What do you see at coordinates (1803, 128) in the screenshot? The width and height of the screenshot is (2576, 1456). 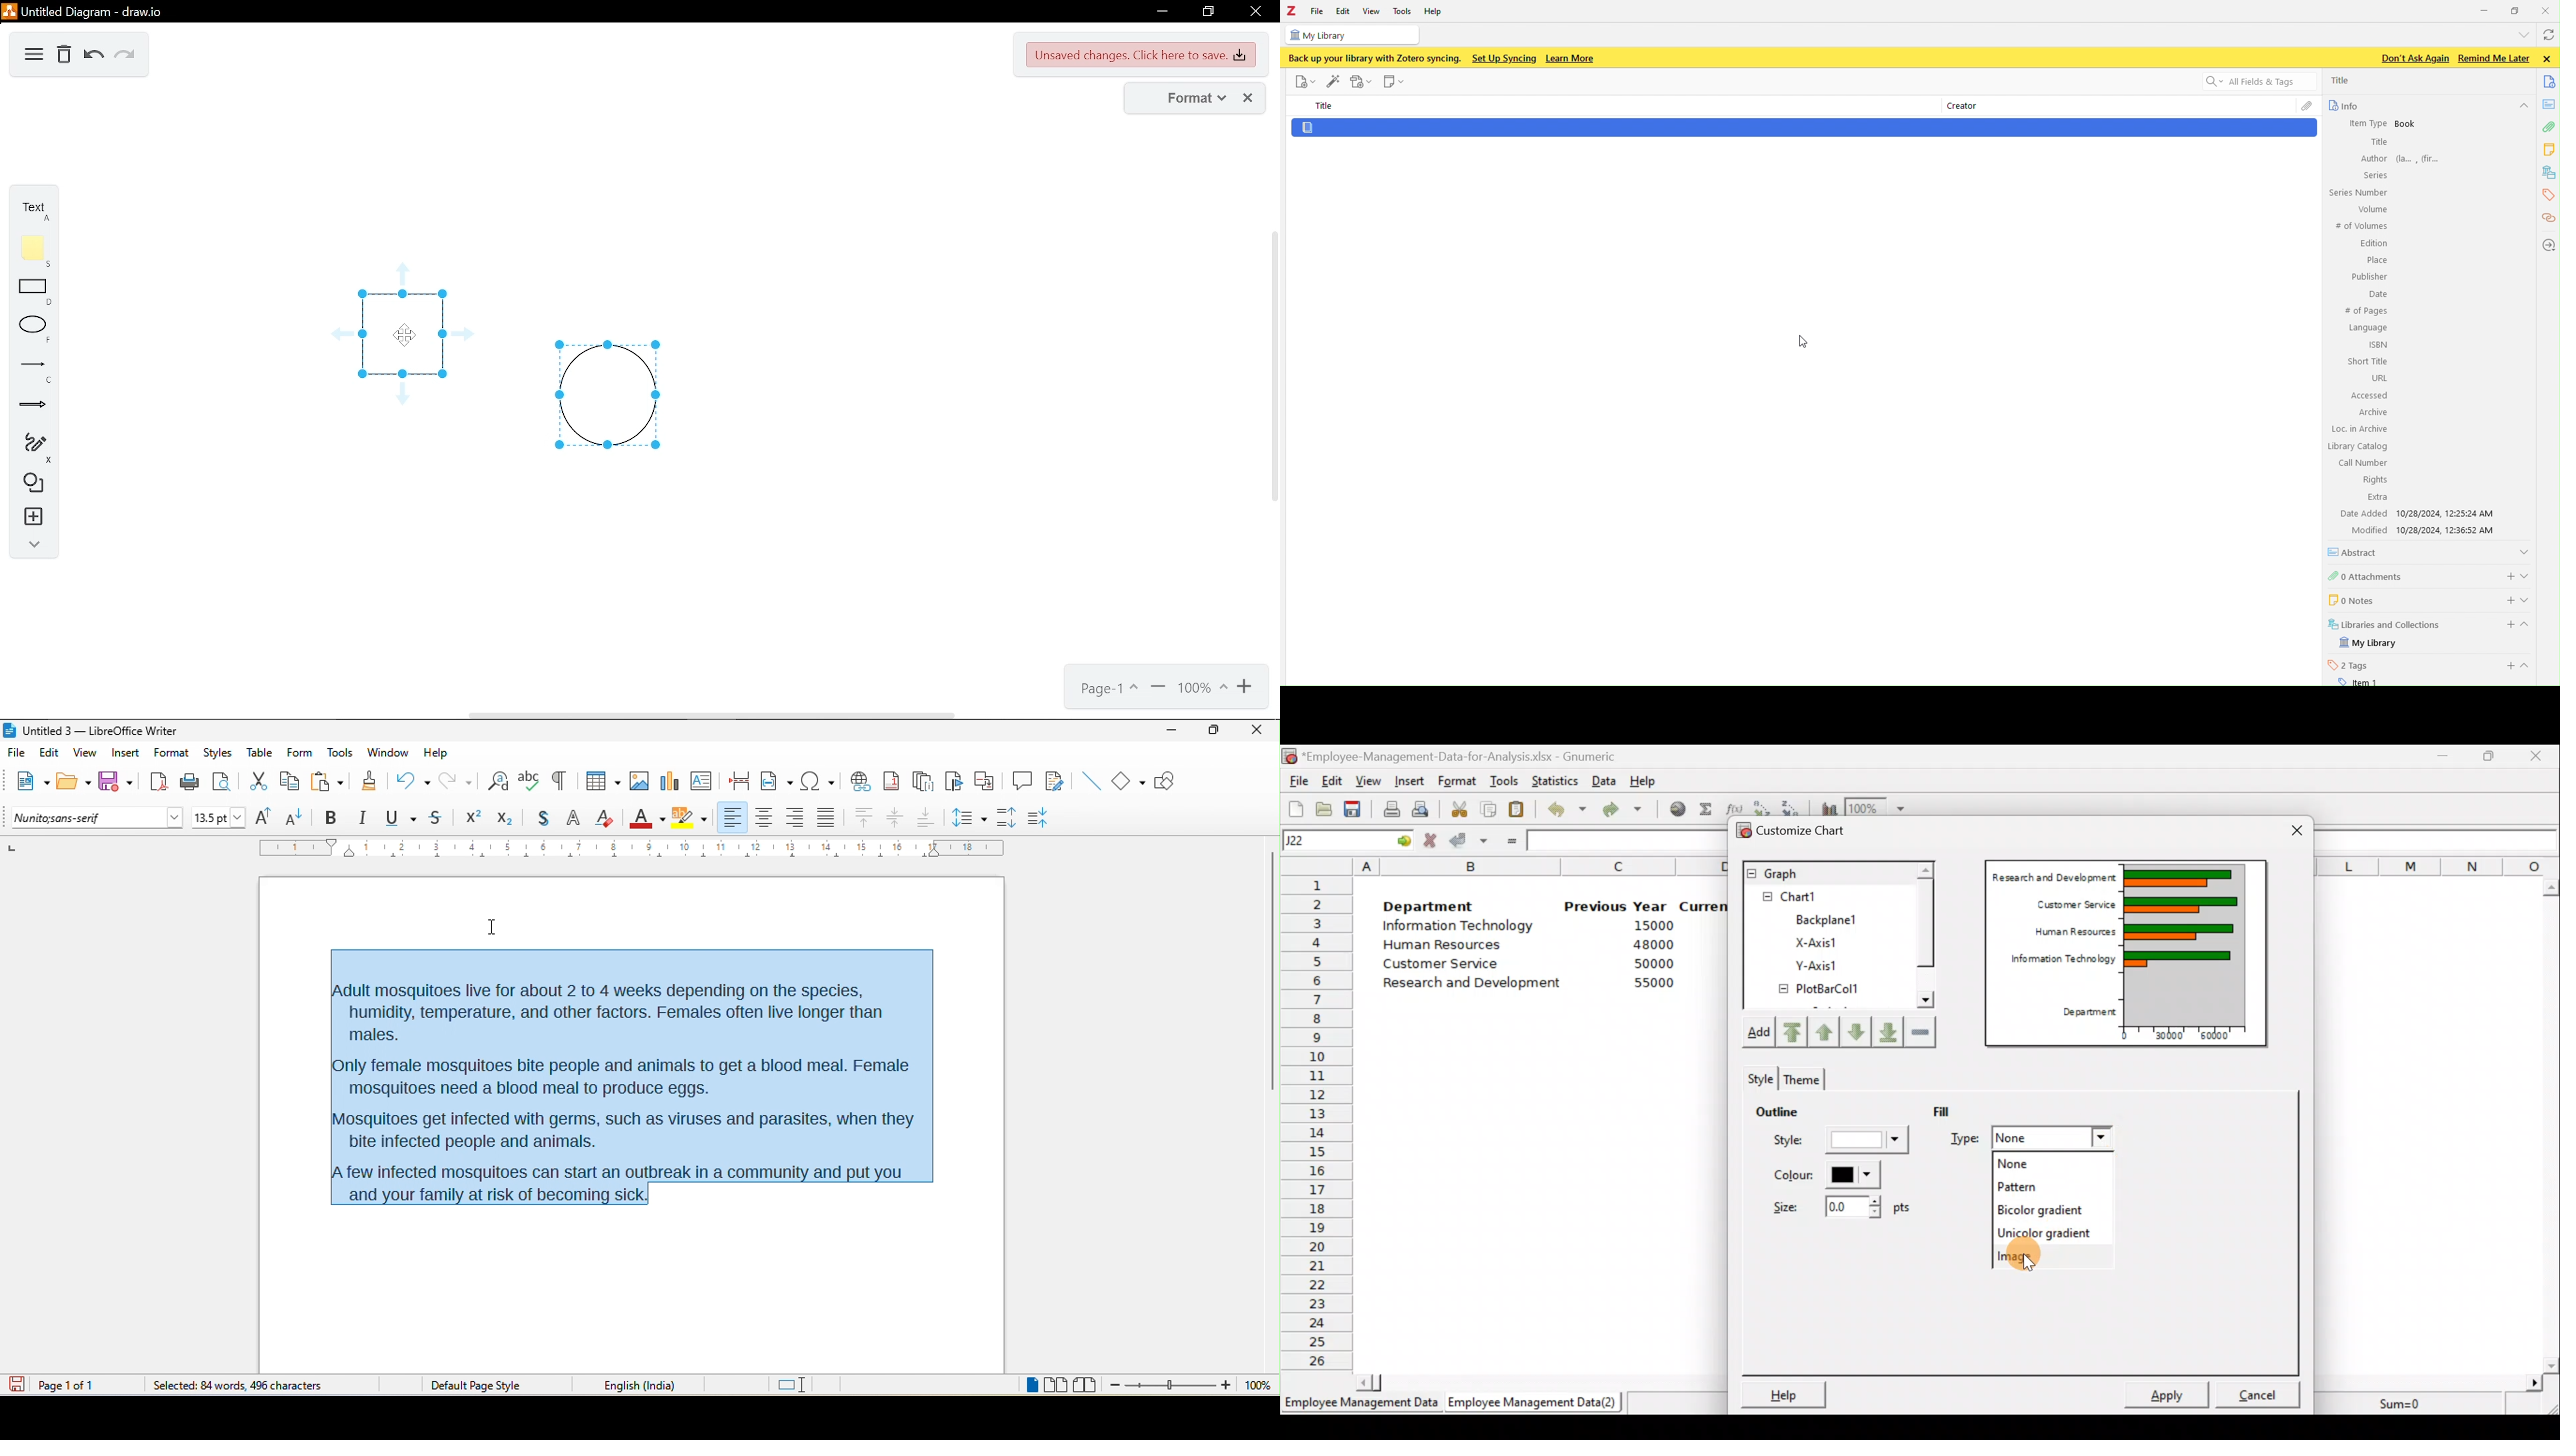 I see `Document` at bounding box center [1803, 128].